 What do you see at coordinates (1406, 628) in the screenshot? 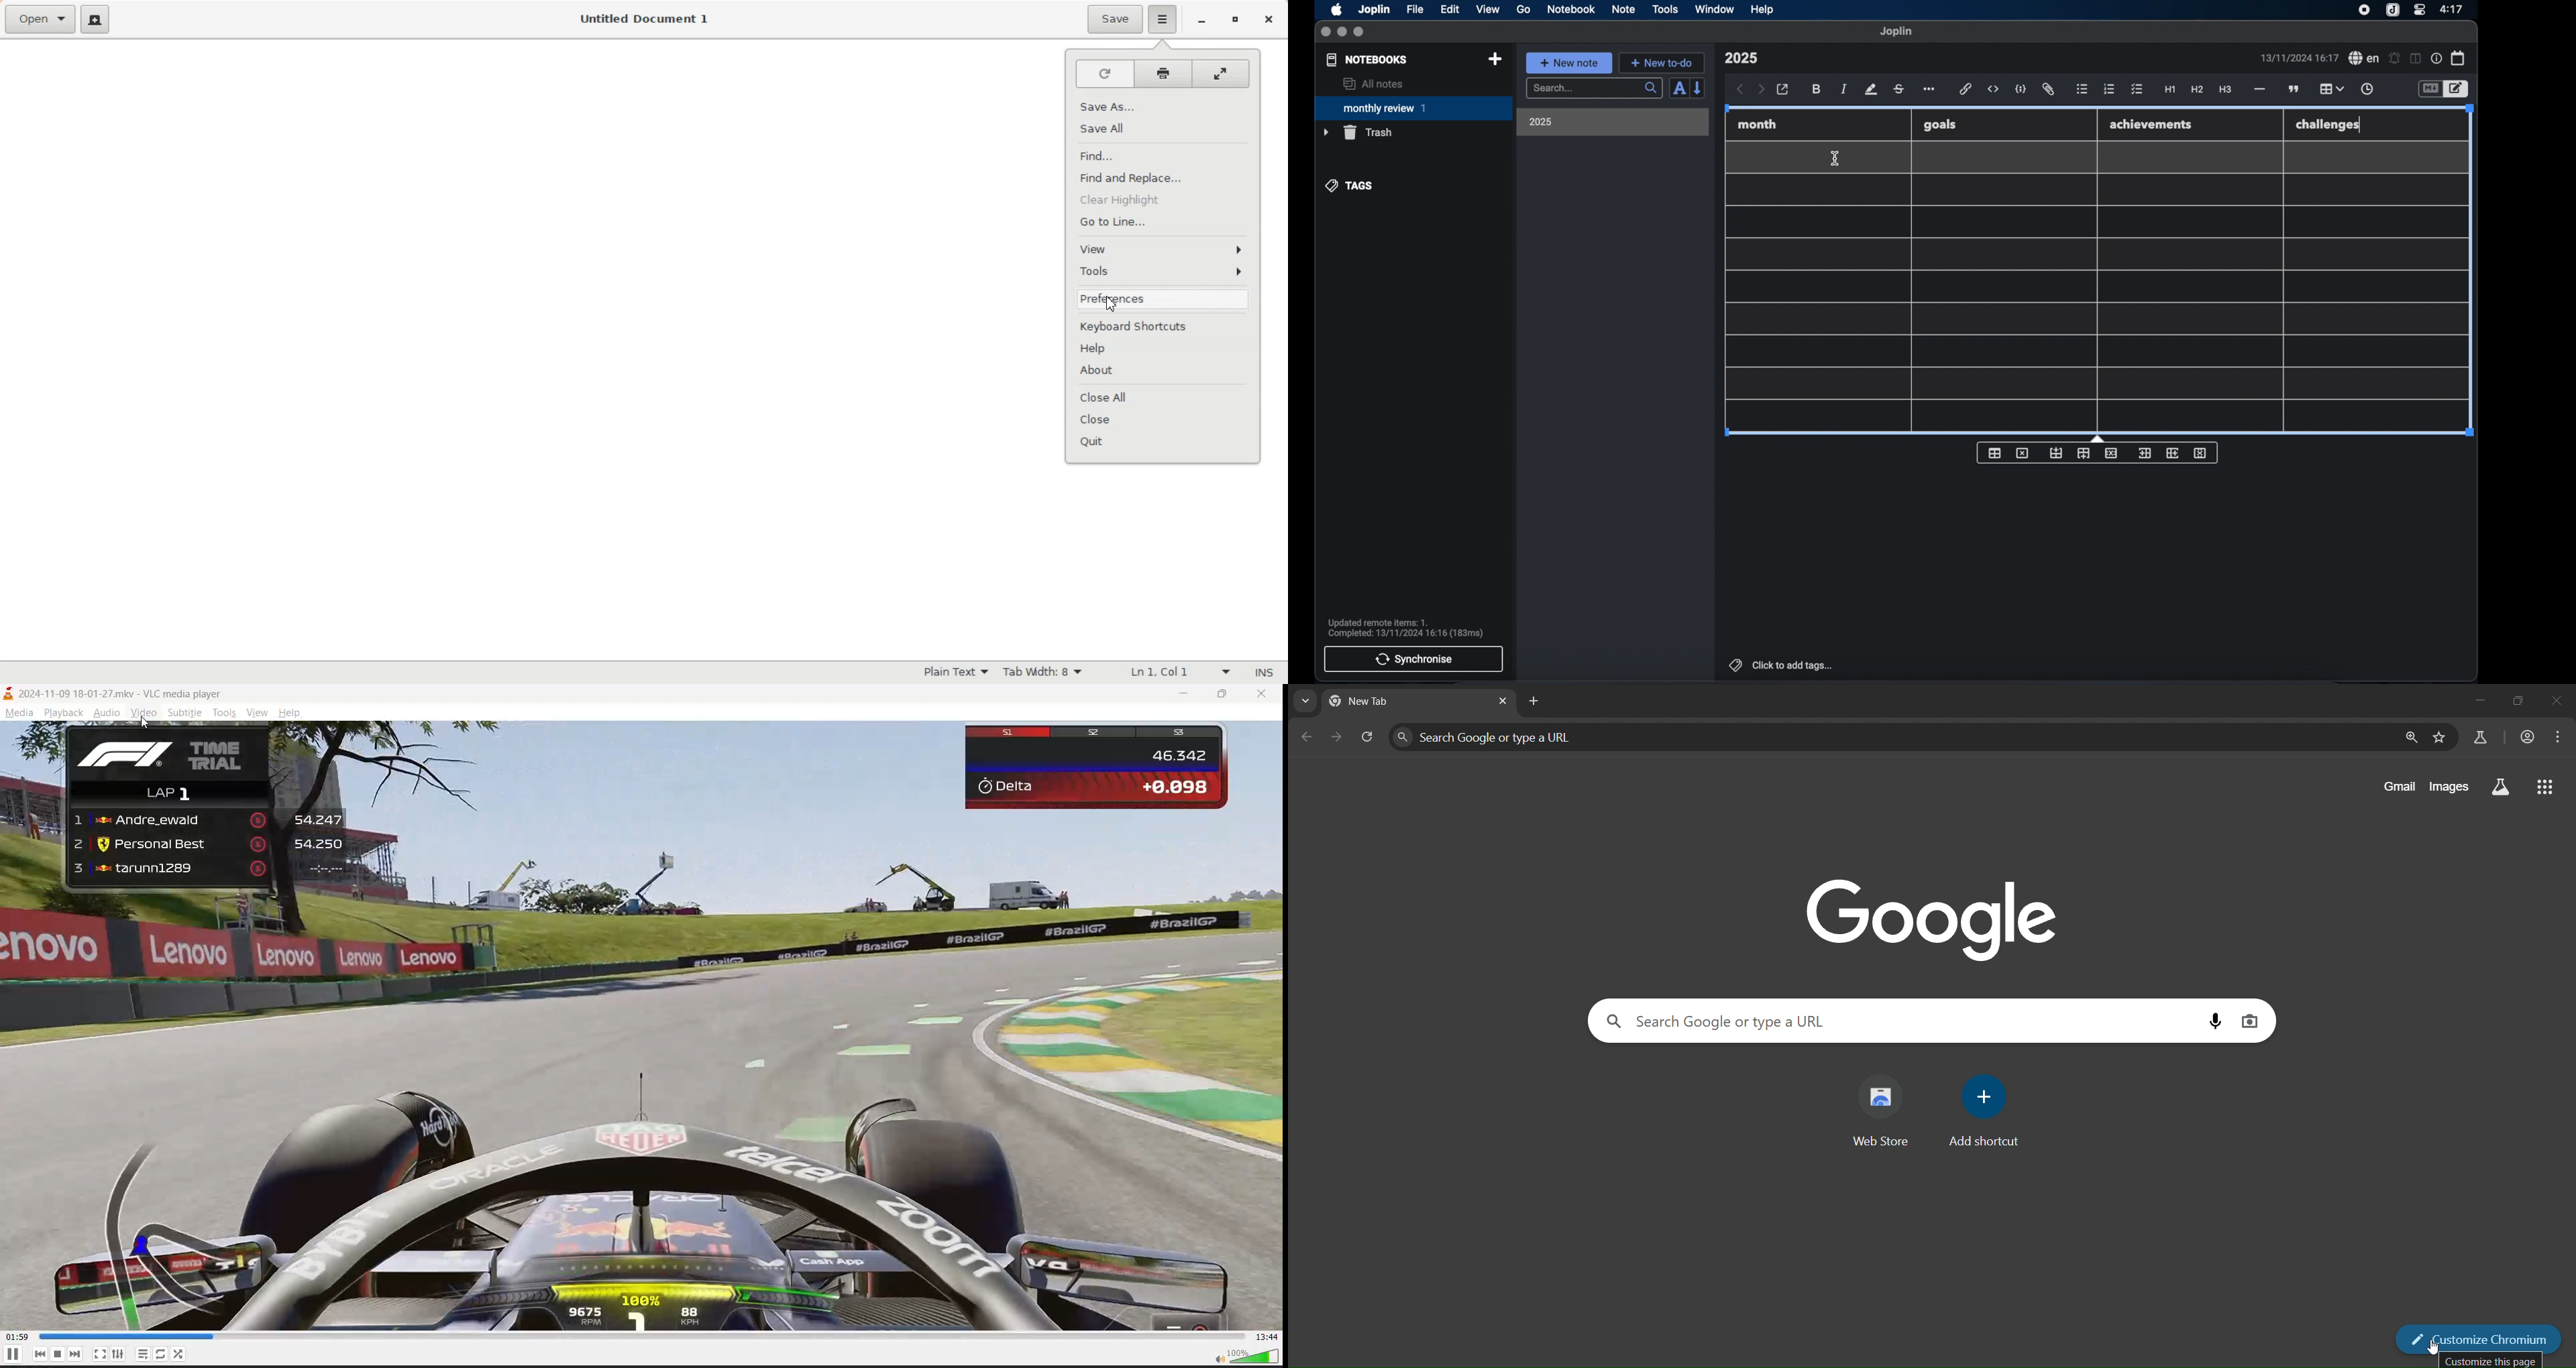
I see `sync notification` at bounding box center [1406, 628].